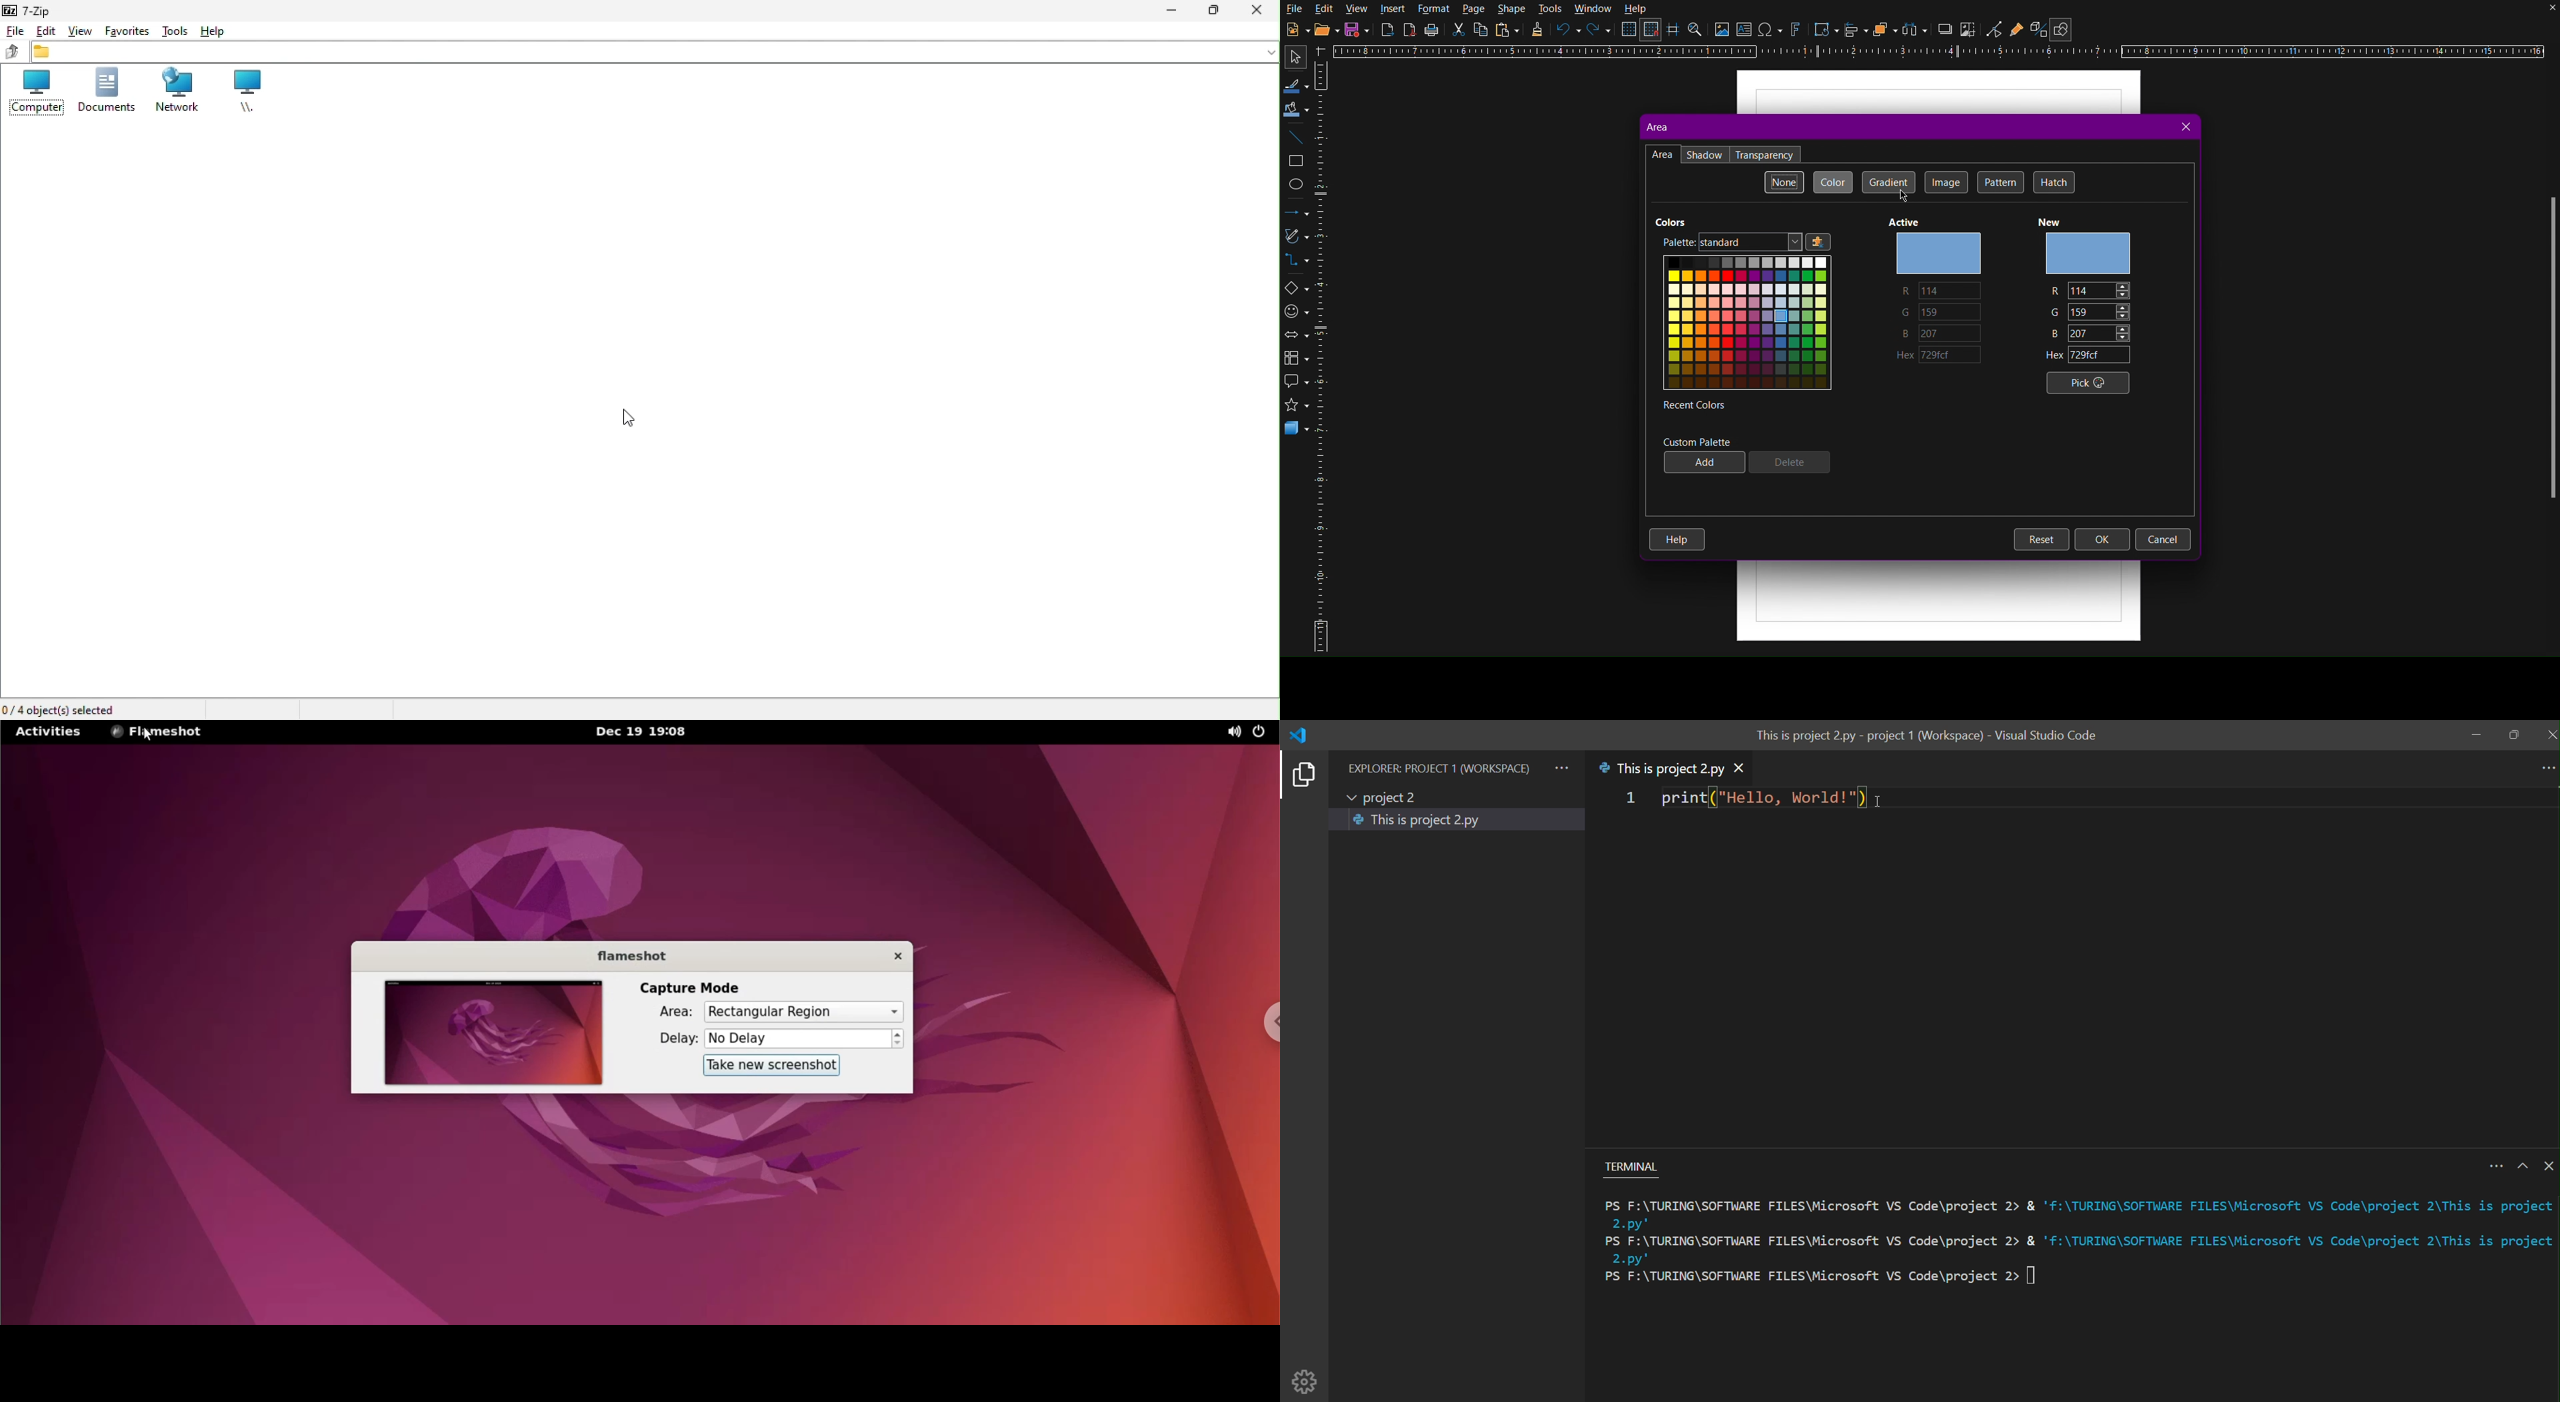 This screenshot has width=2576, height=1428. What do you see at coordinates (650, 53) in the screenshot?
I see `file address bar` at bounding box center [650, 53].